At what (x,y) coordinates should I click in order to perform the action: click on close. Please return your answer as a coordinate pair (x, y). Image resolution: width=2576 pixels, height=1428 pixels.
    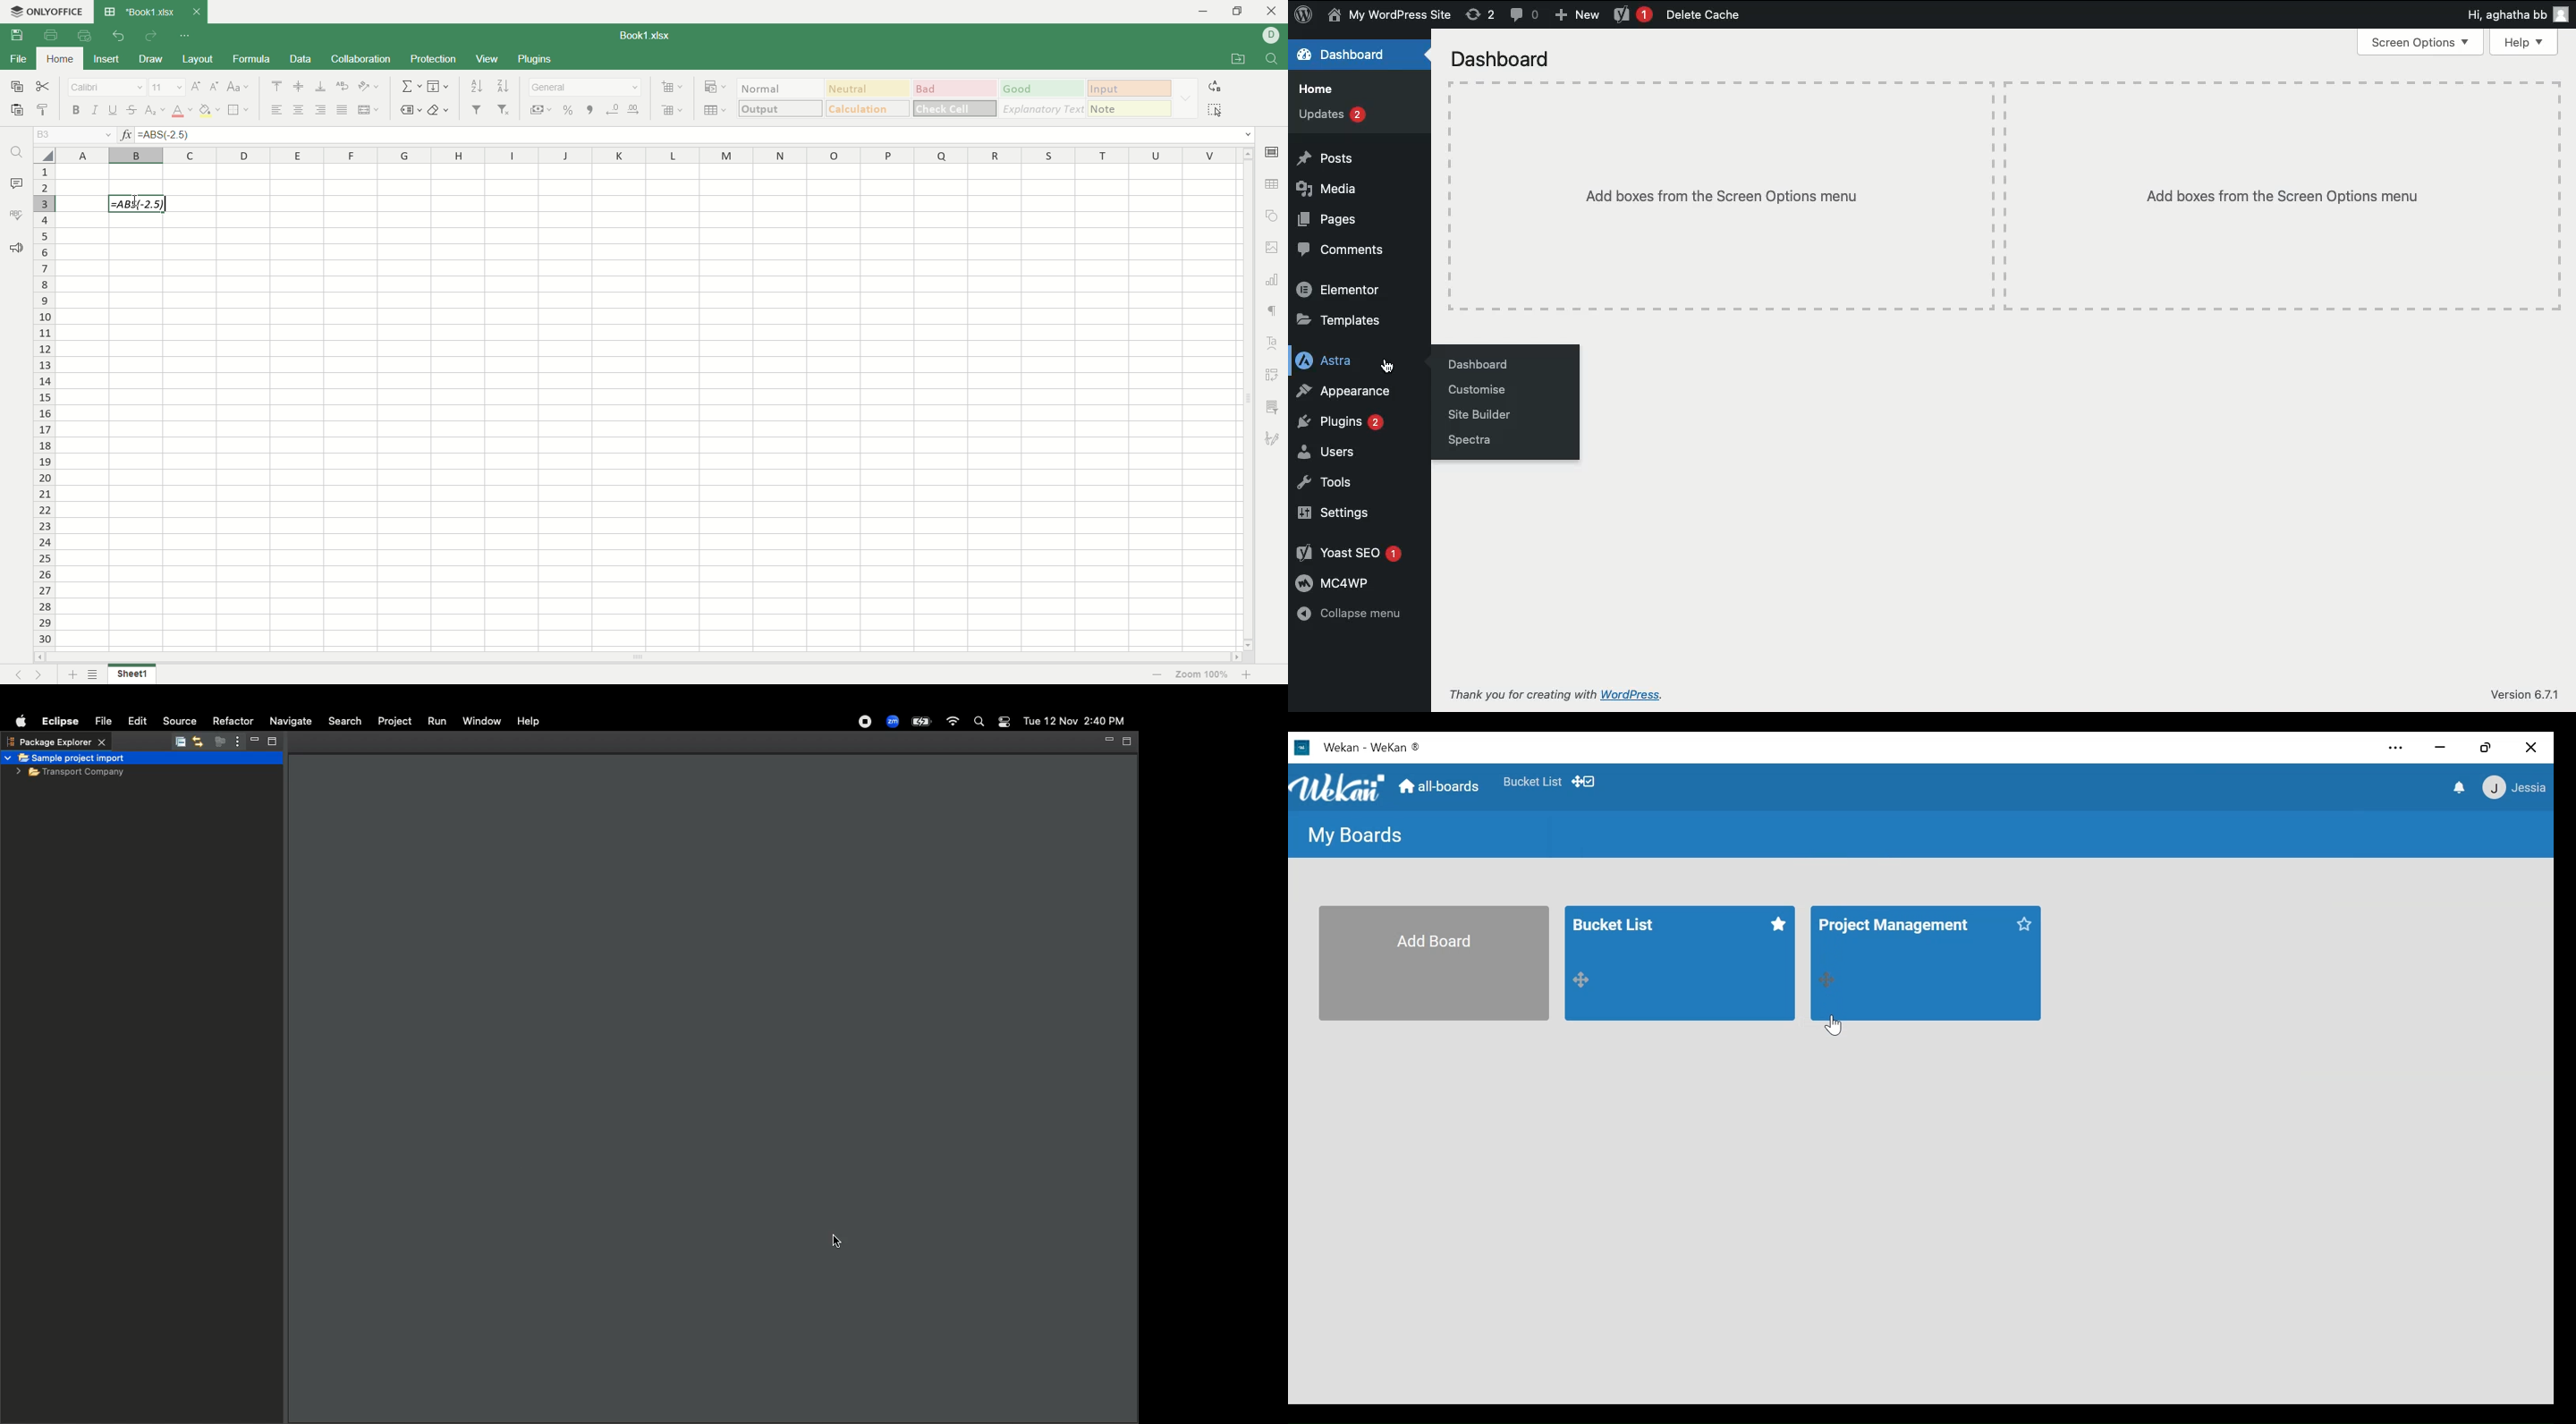
    Looking at the image, I should click on (1272, 13).